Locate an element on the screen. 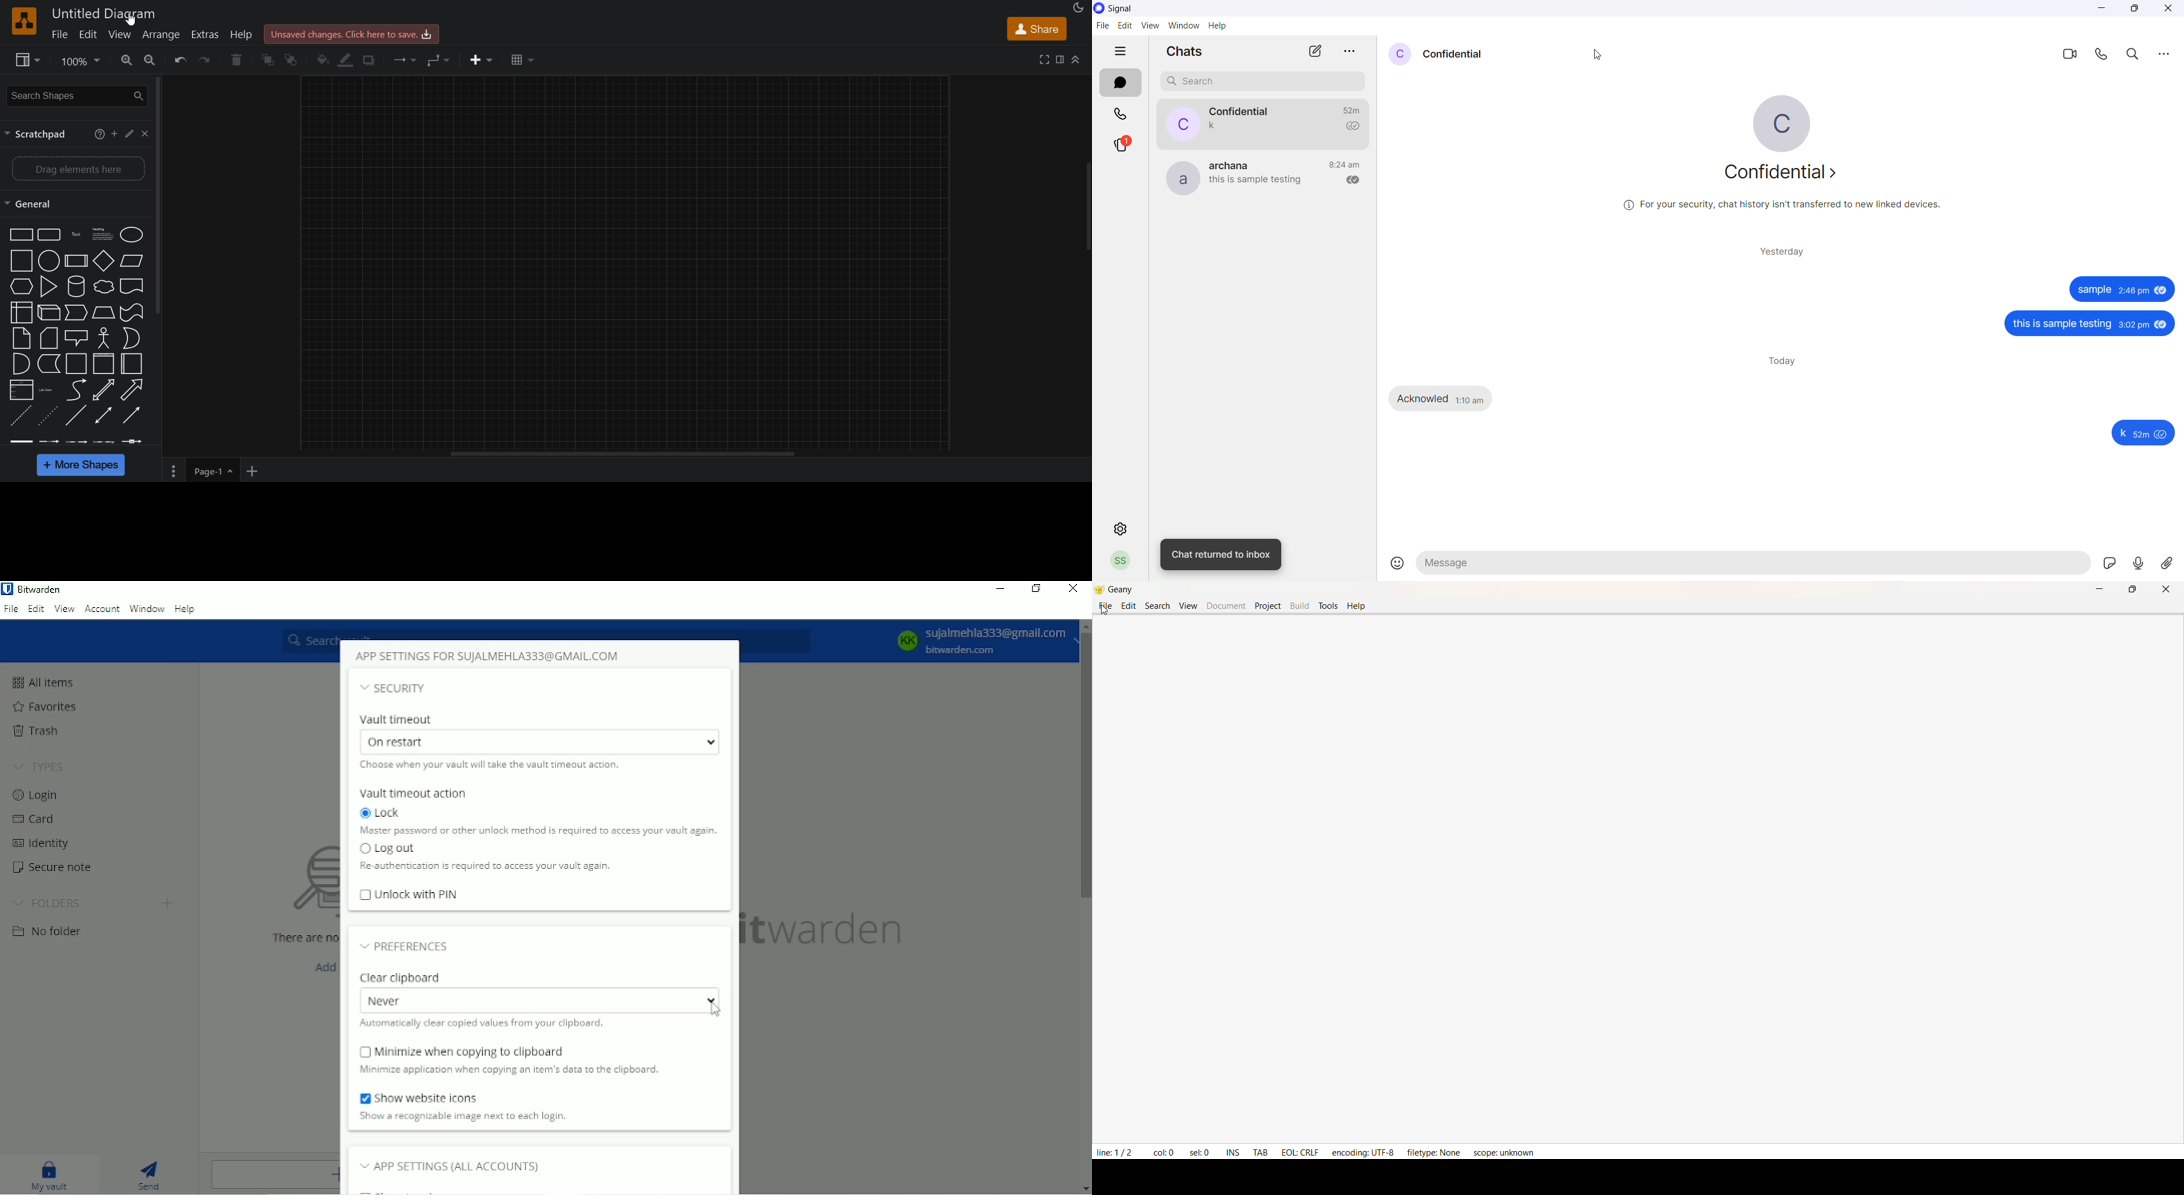 The width and height of the screenshot is (2184, 1204). View is located at coordinates (64, 610).